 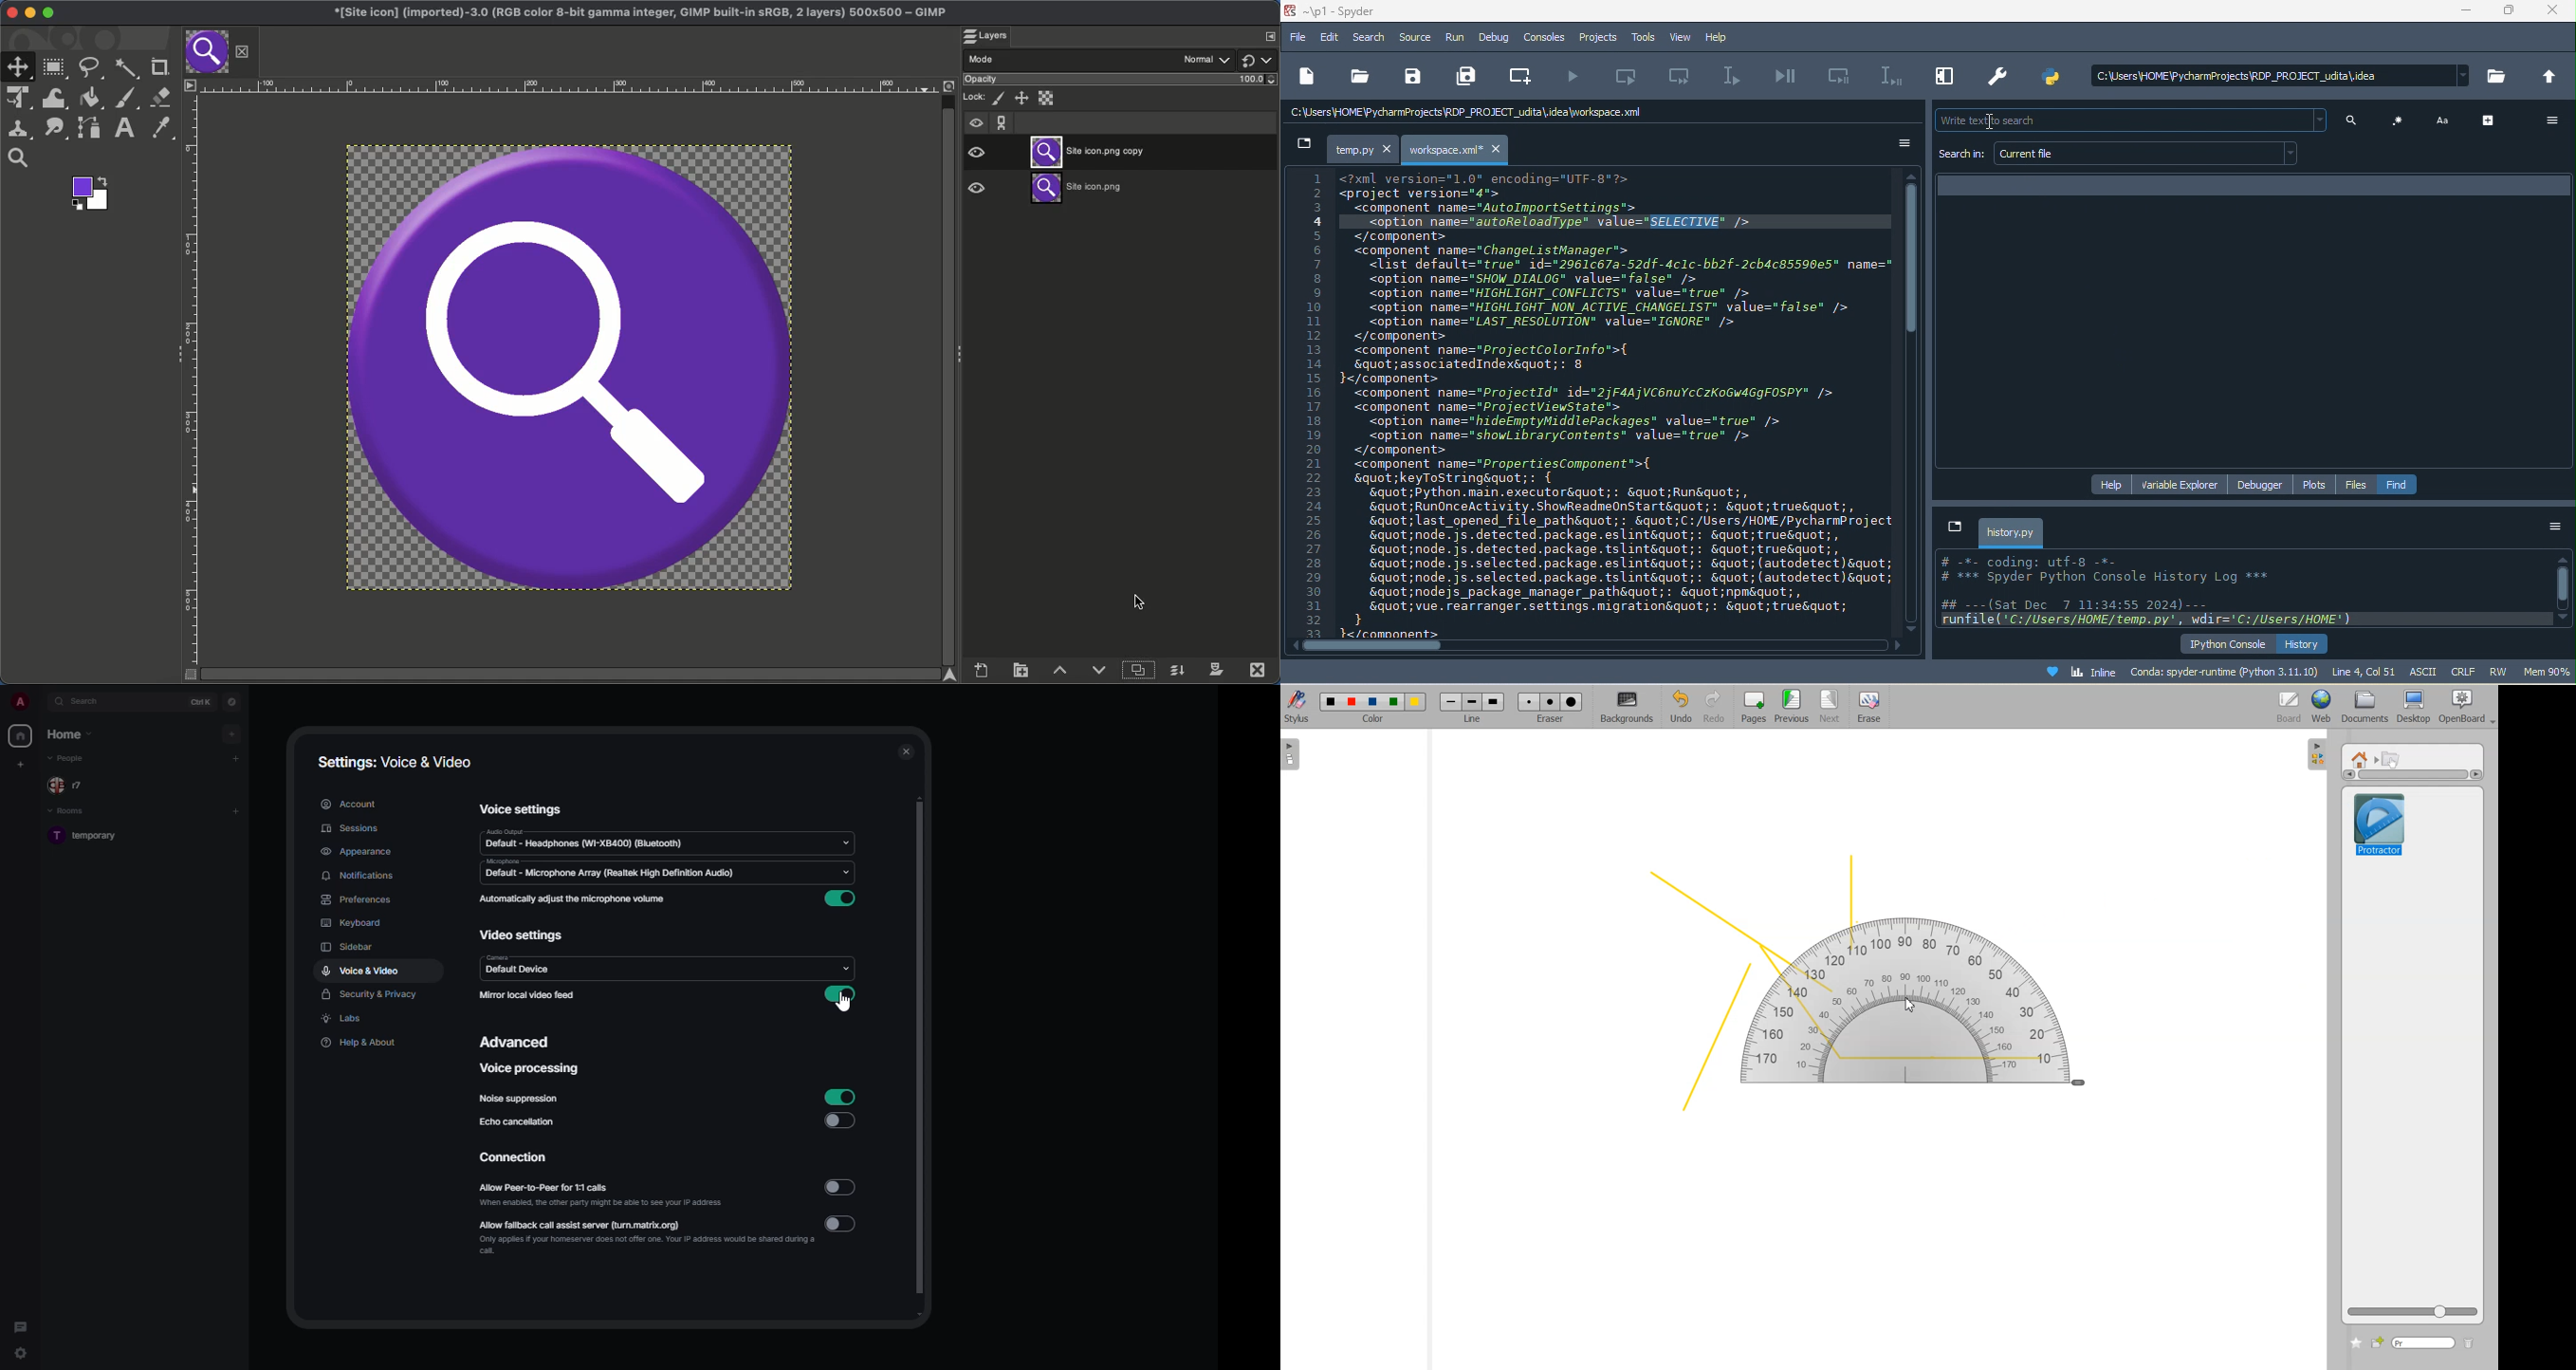 I want to click on drop down, so click(x=843, y=872).